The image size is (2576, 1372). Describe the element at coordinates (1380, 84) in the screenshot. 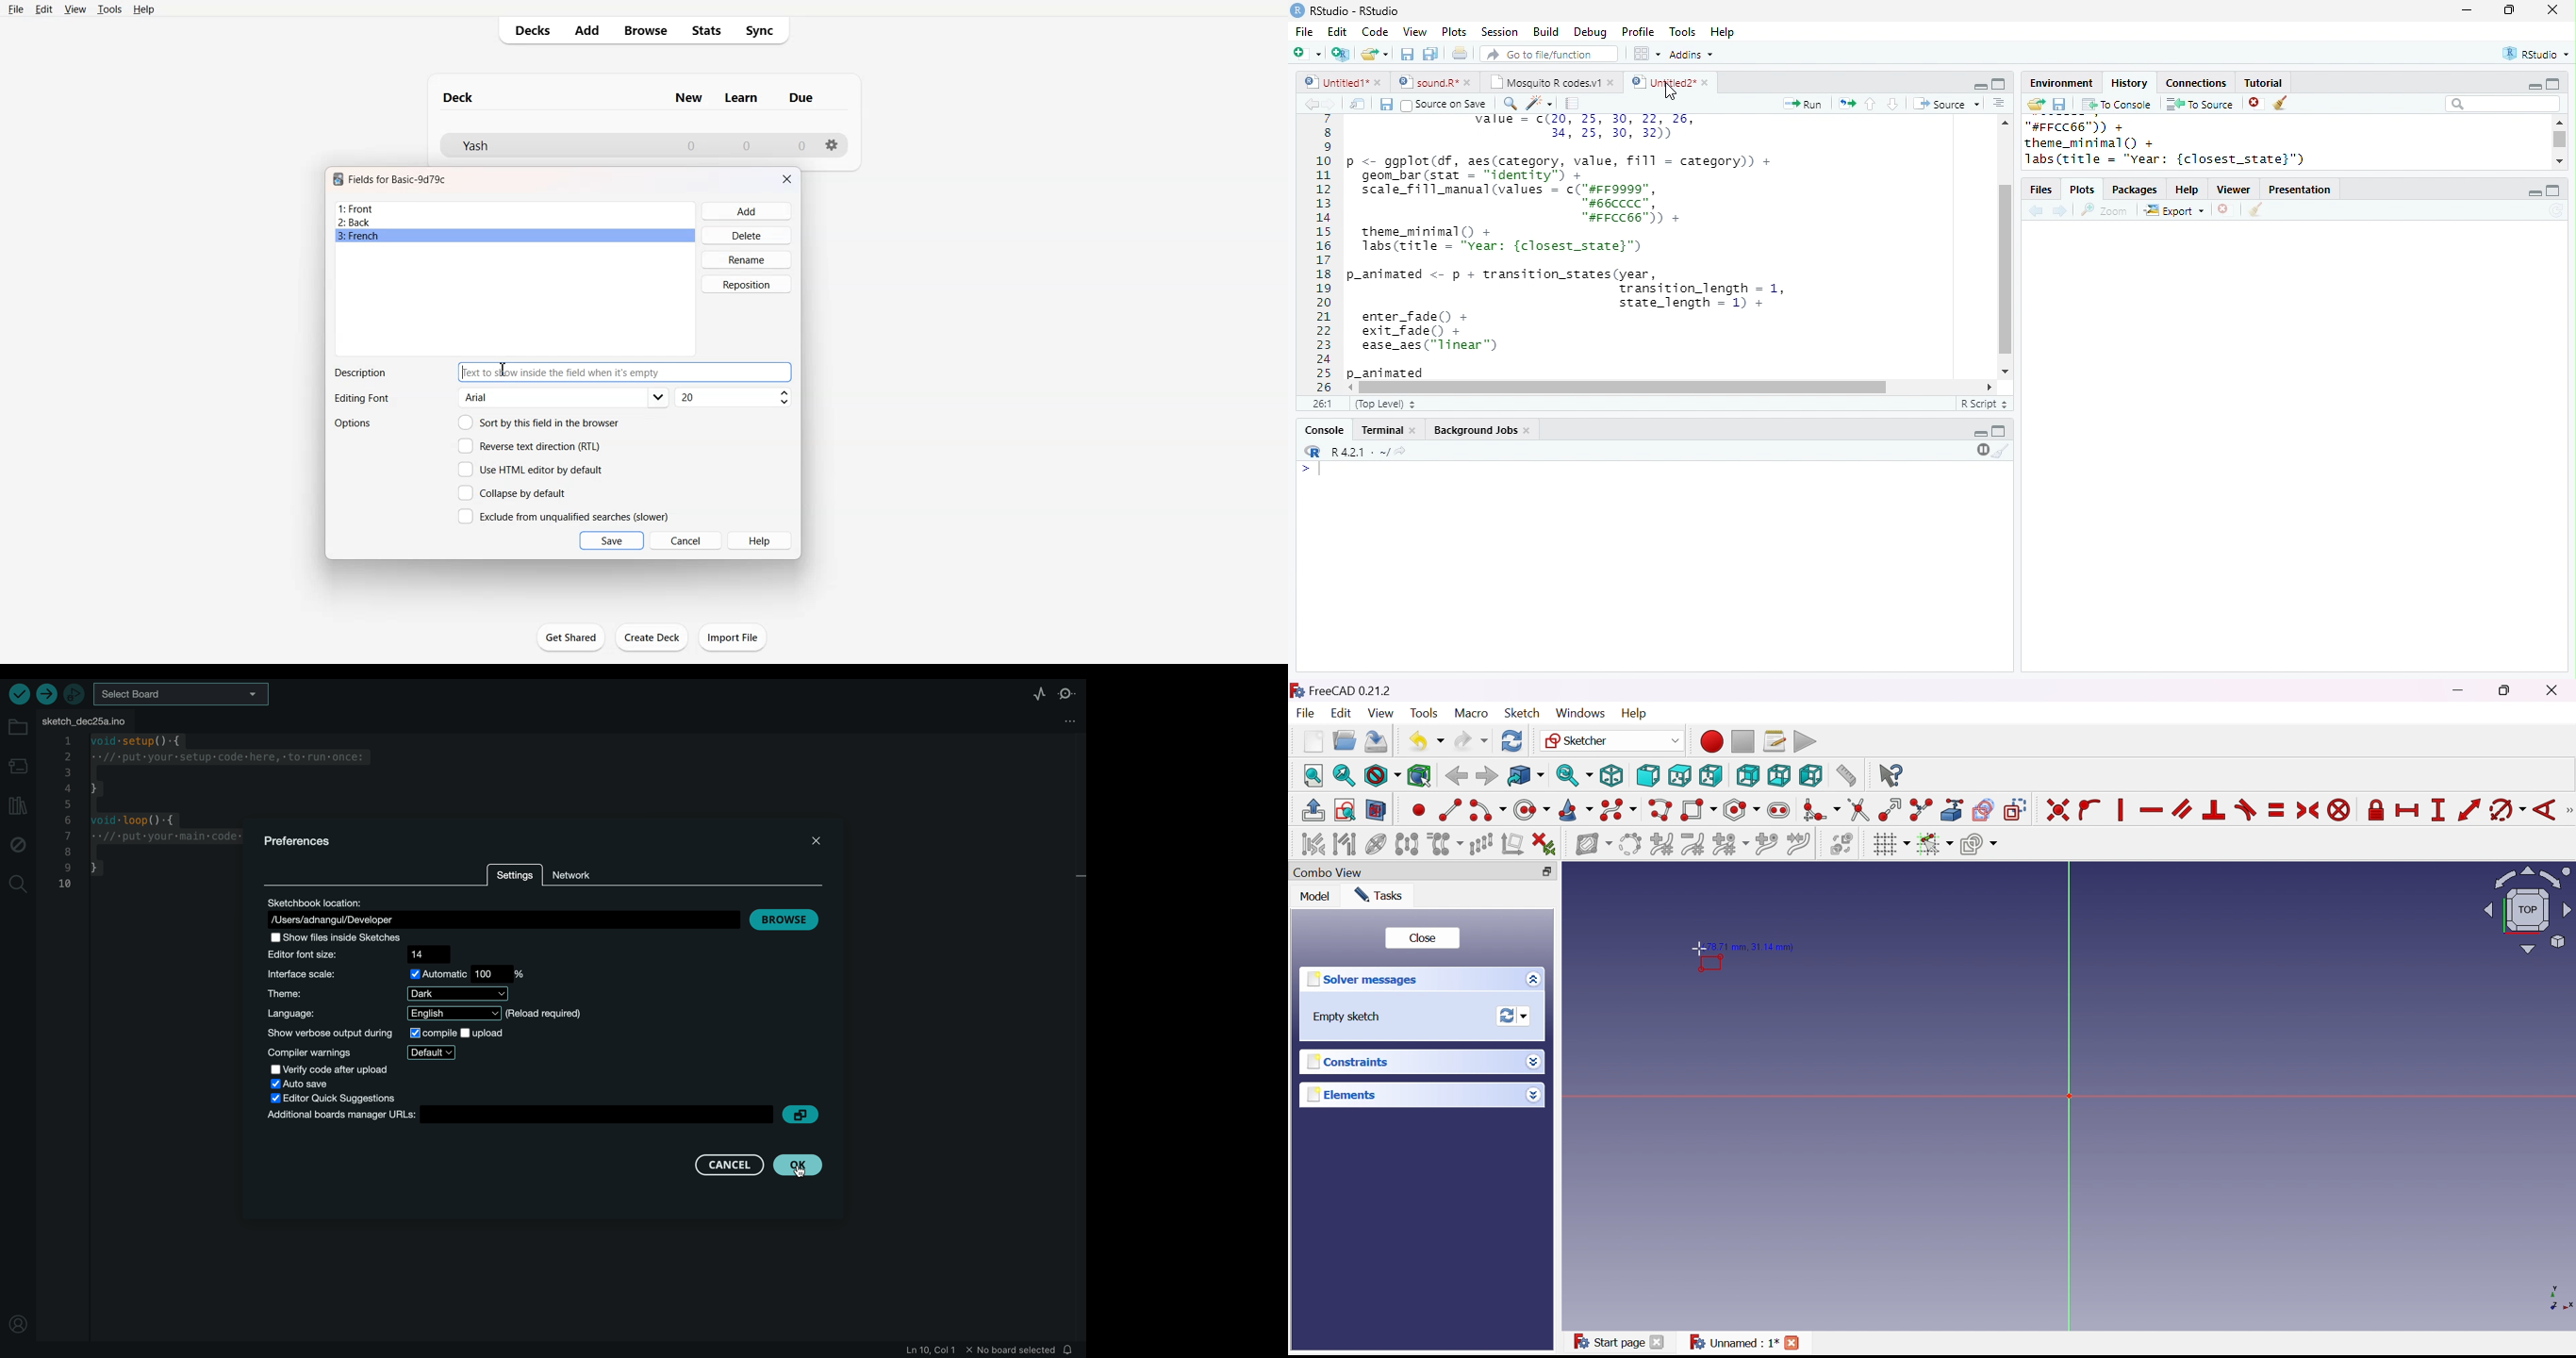

I see `close` at that location.